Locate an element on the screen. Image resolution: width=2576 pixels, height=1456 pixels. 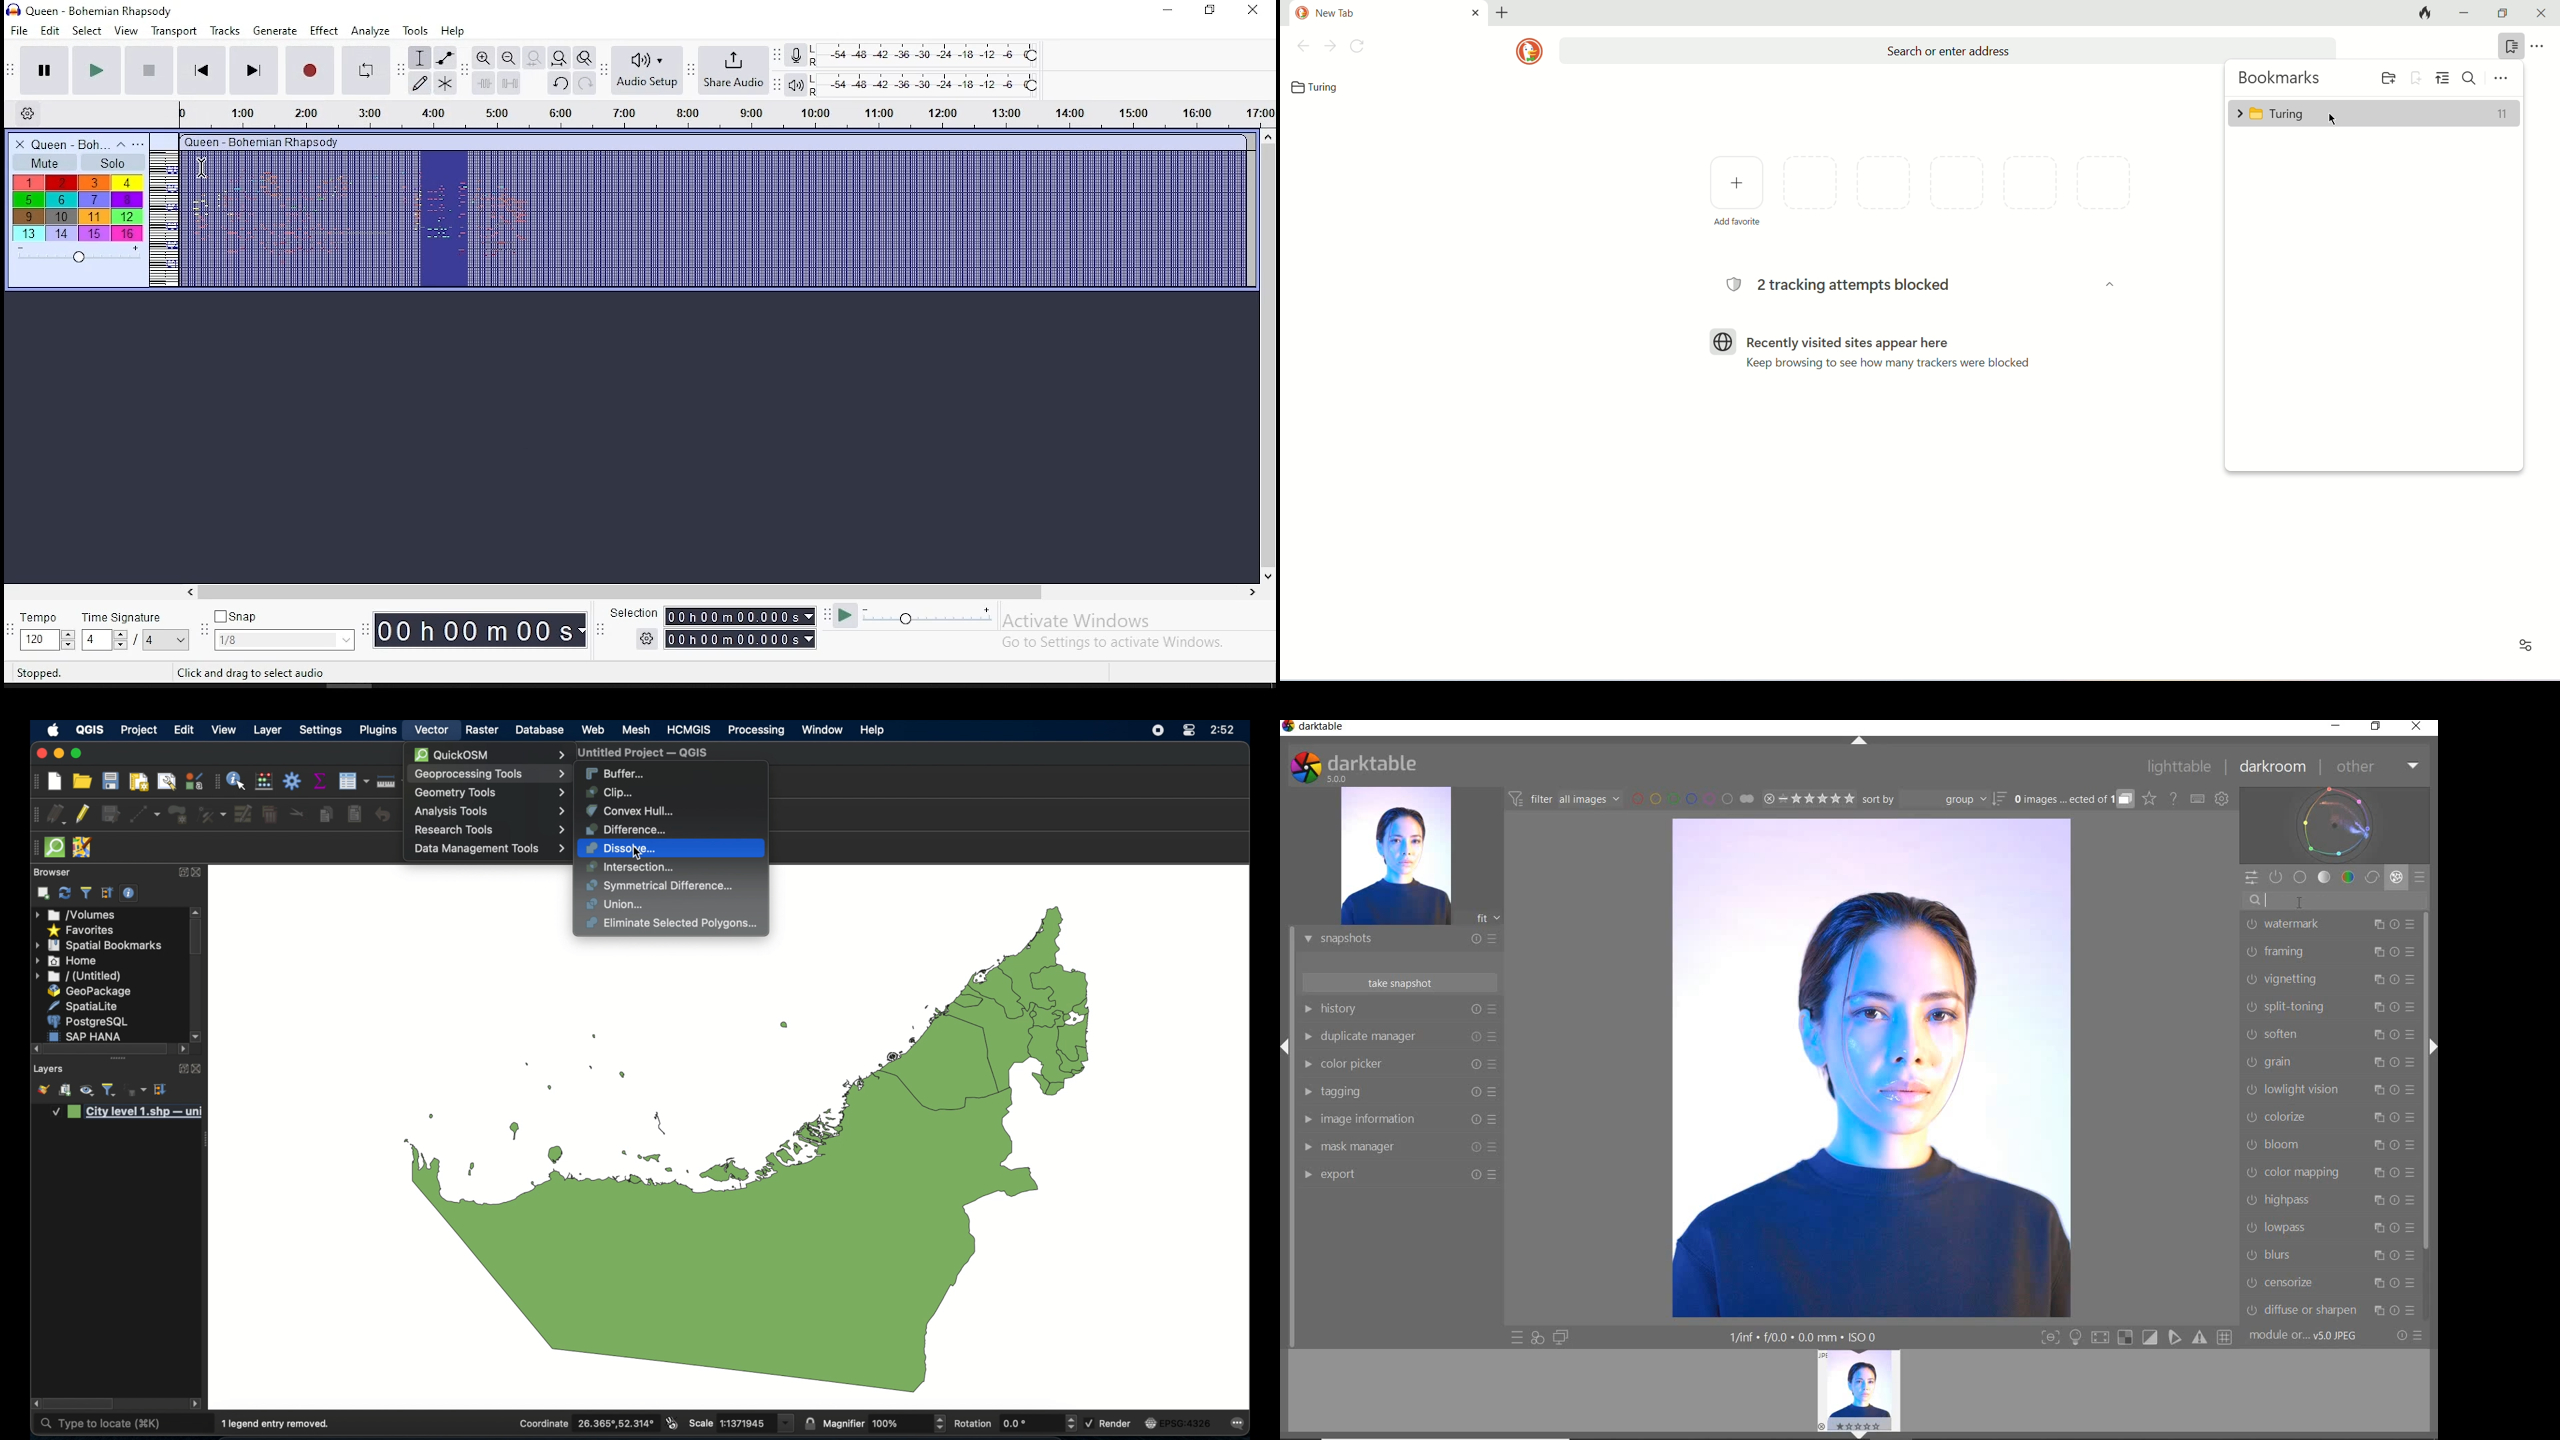
untitled folder is located at coordinates (80, 977).